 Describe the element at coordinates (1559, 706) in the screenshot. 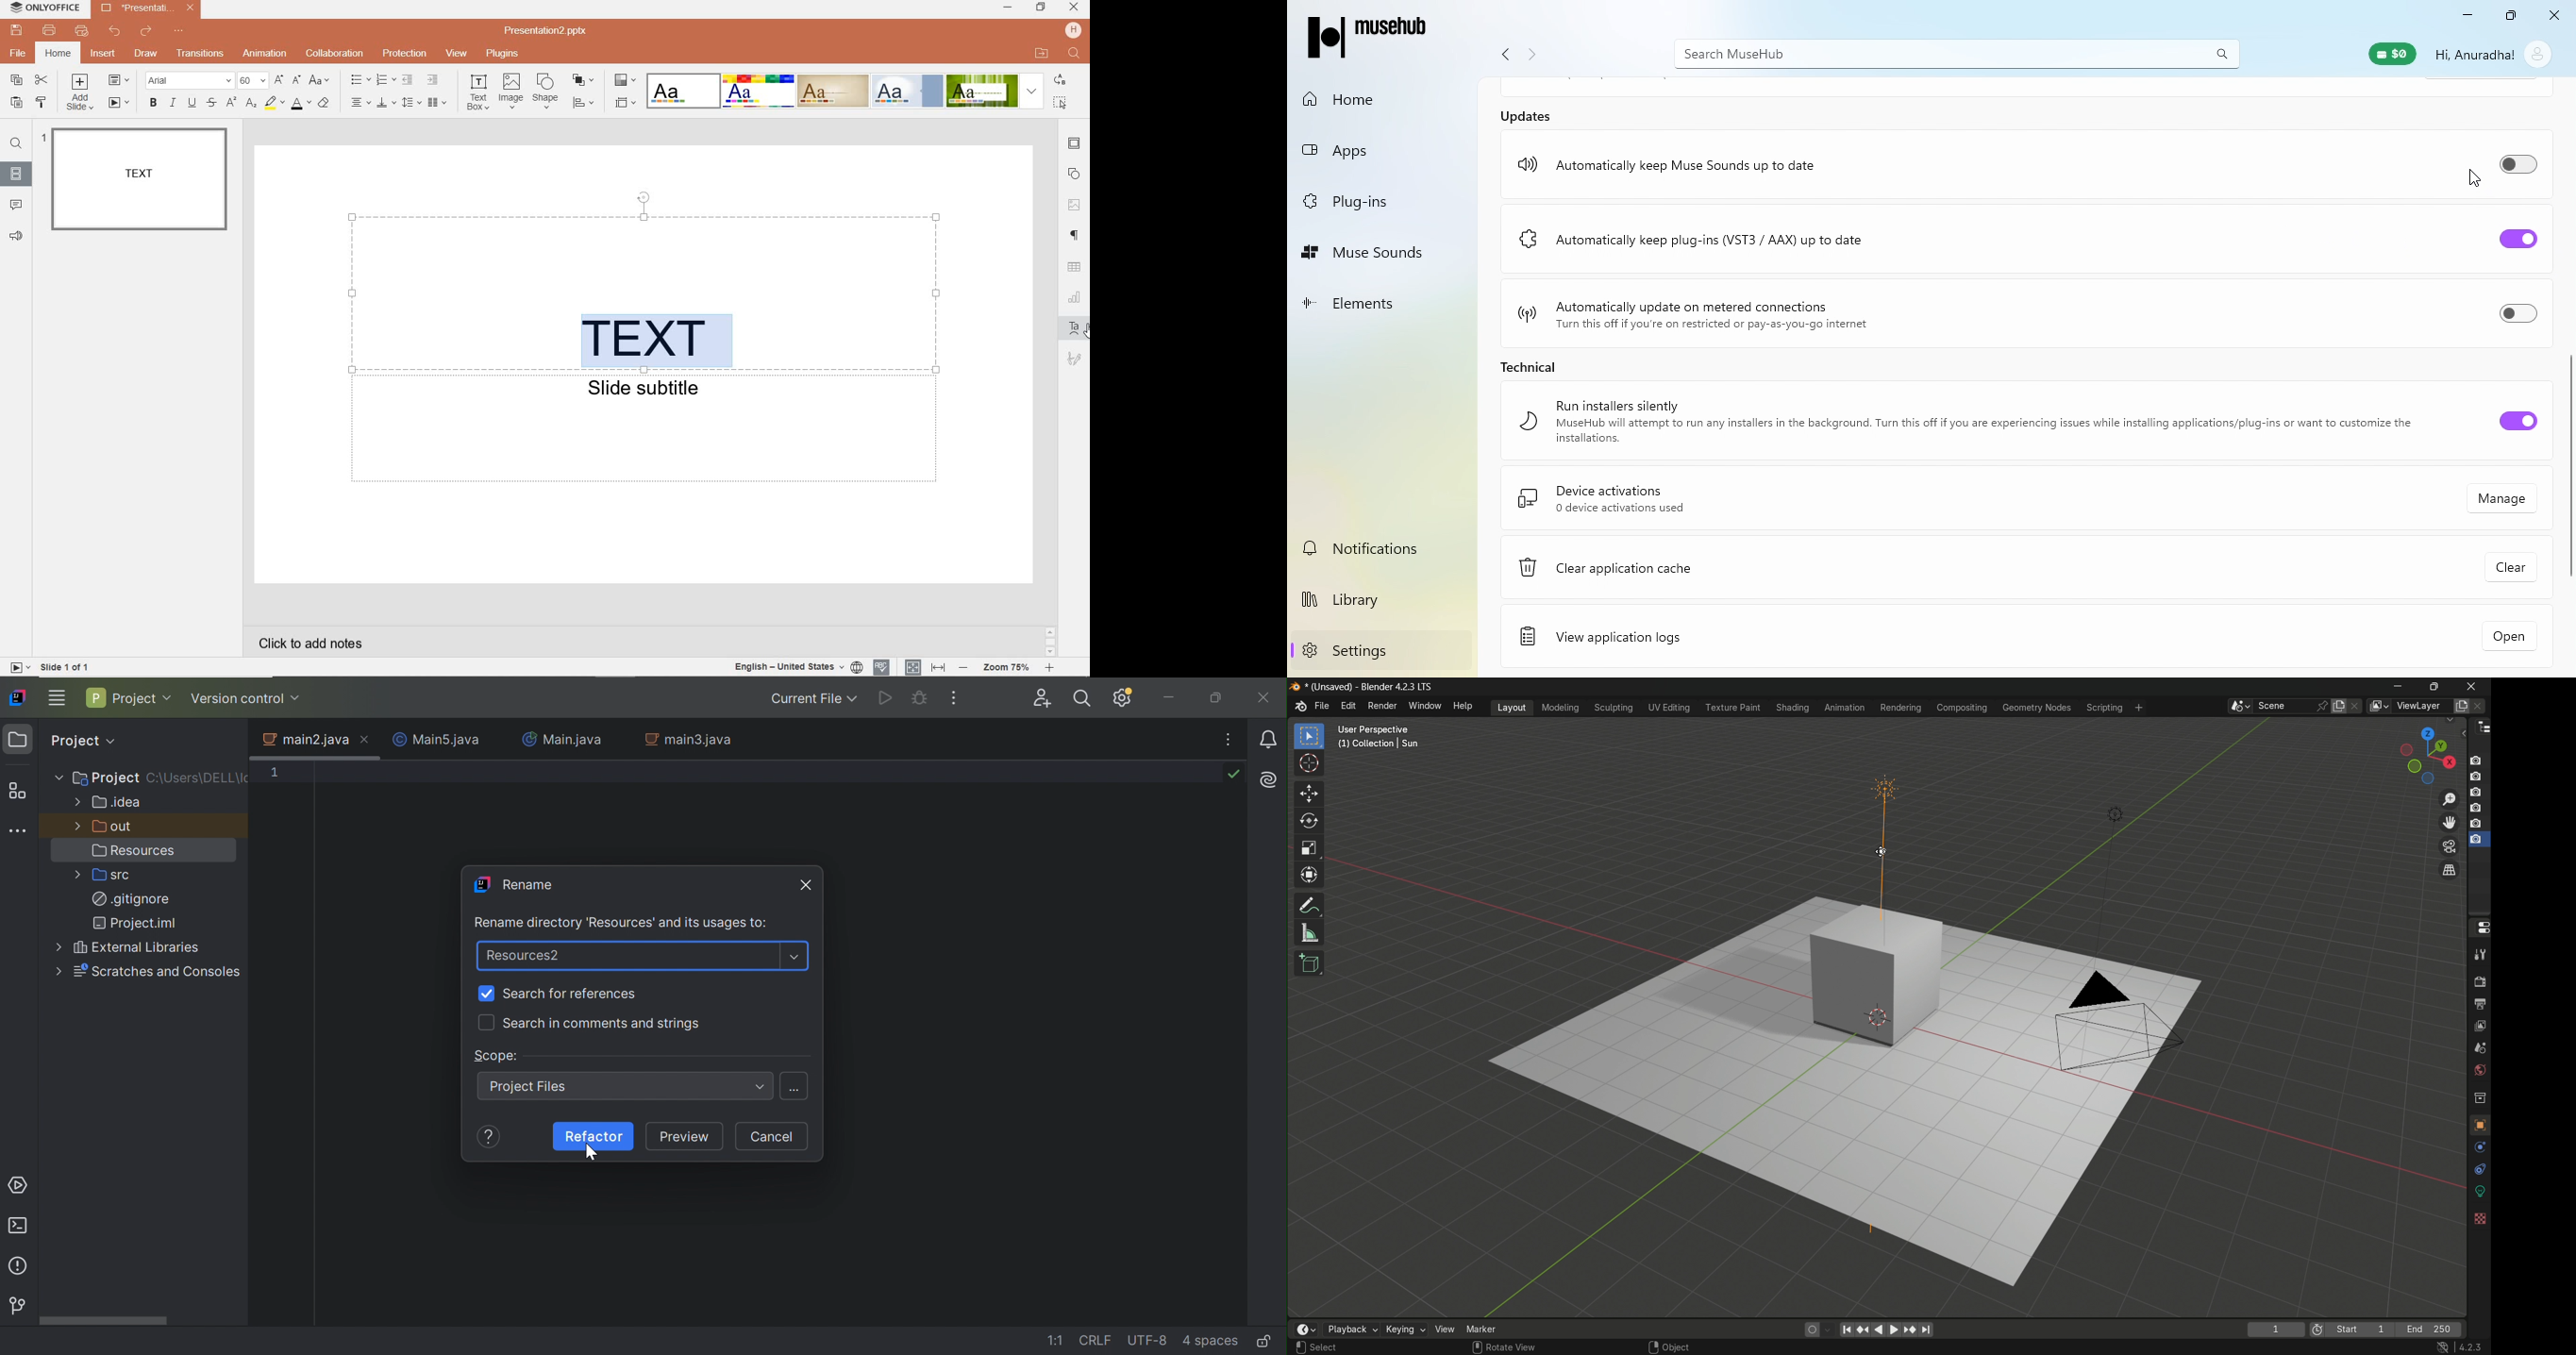

I see `modeling` at that location.